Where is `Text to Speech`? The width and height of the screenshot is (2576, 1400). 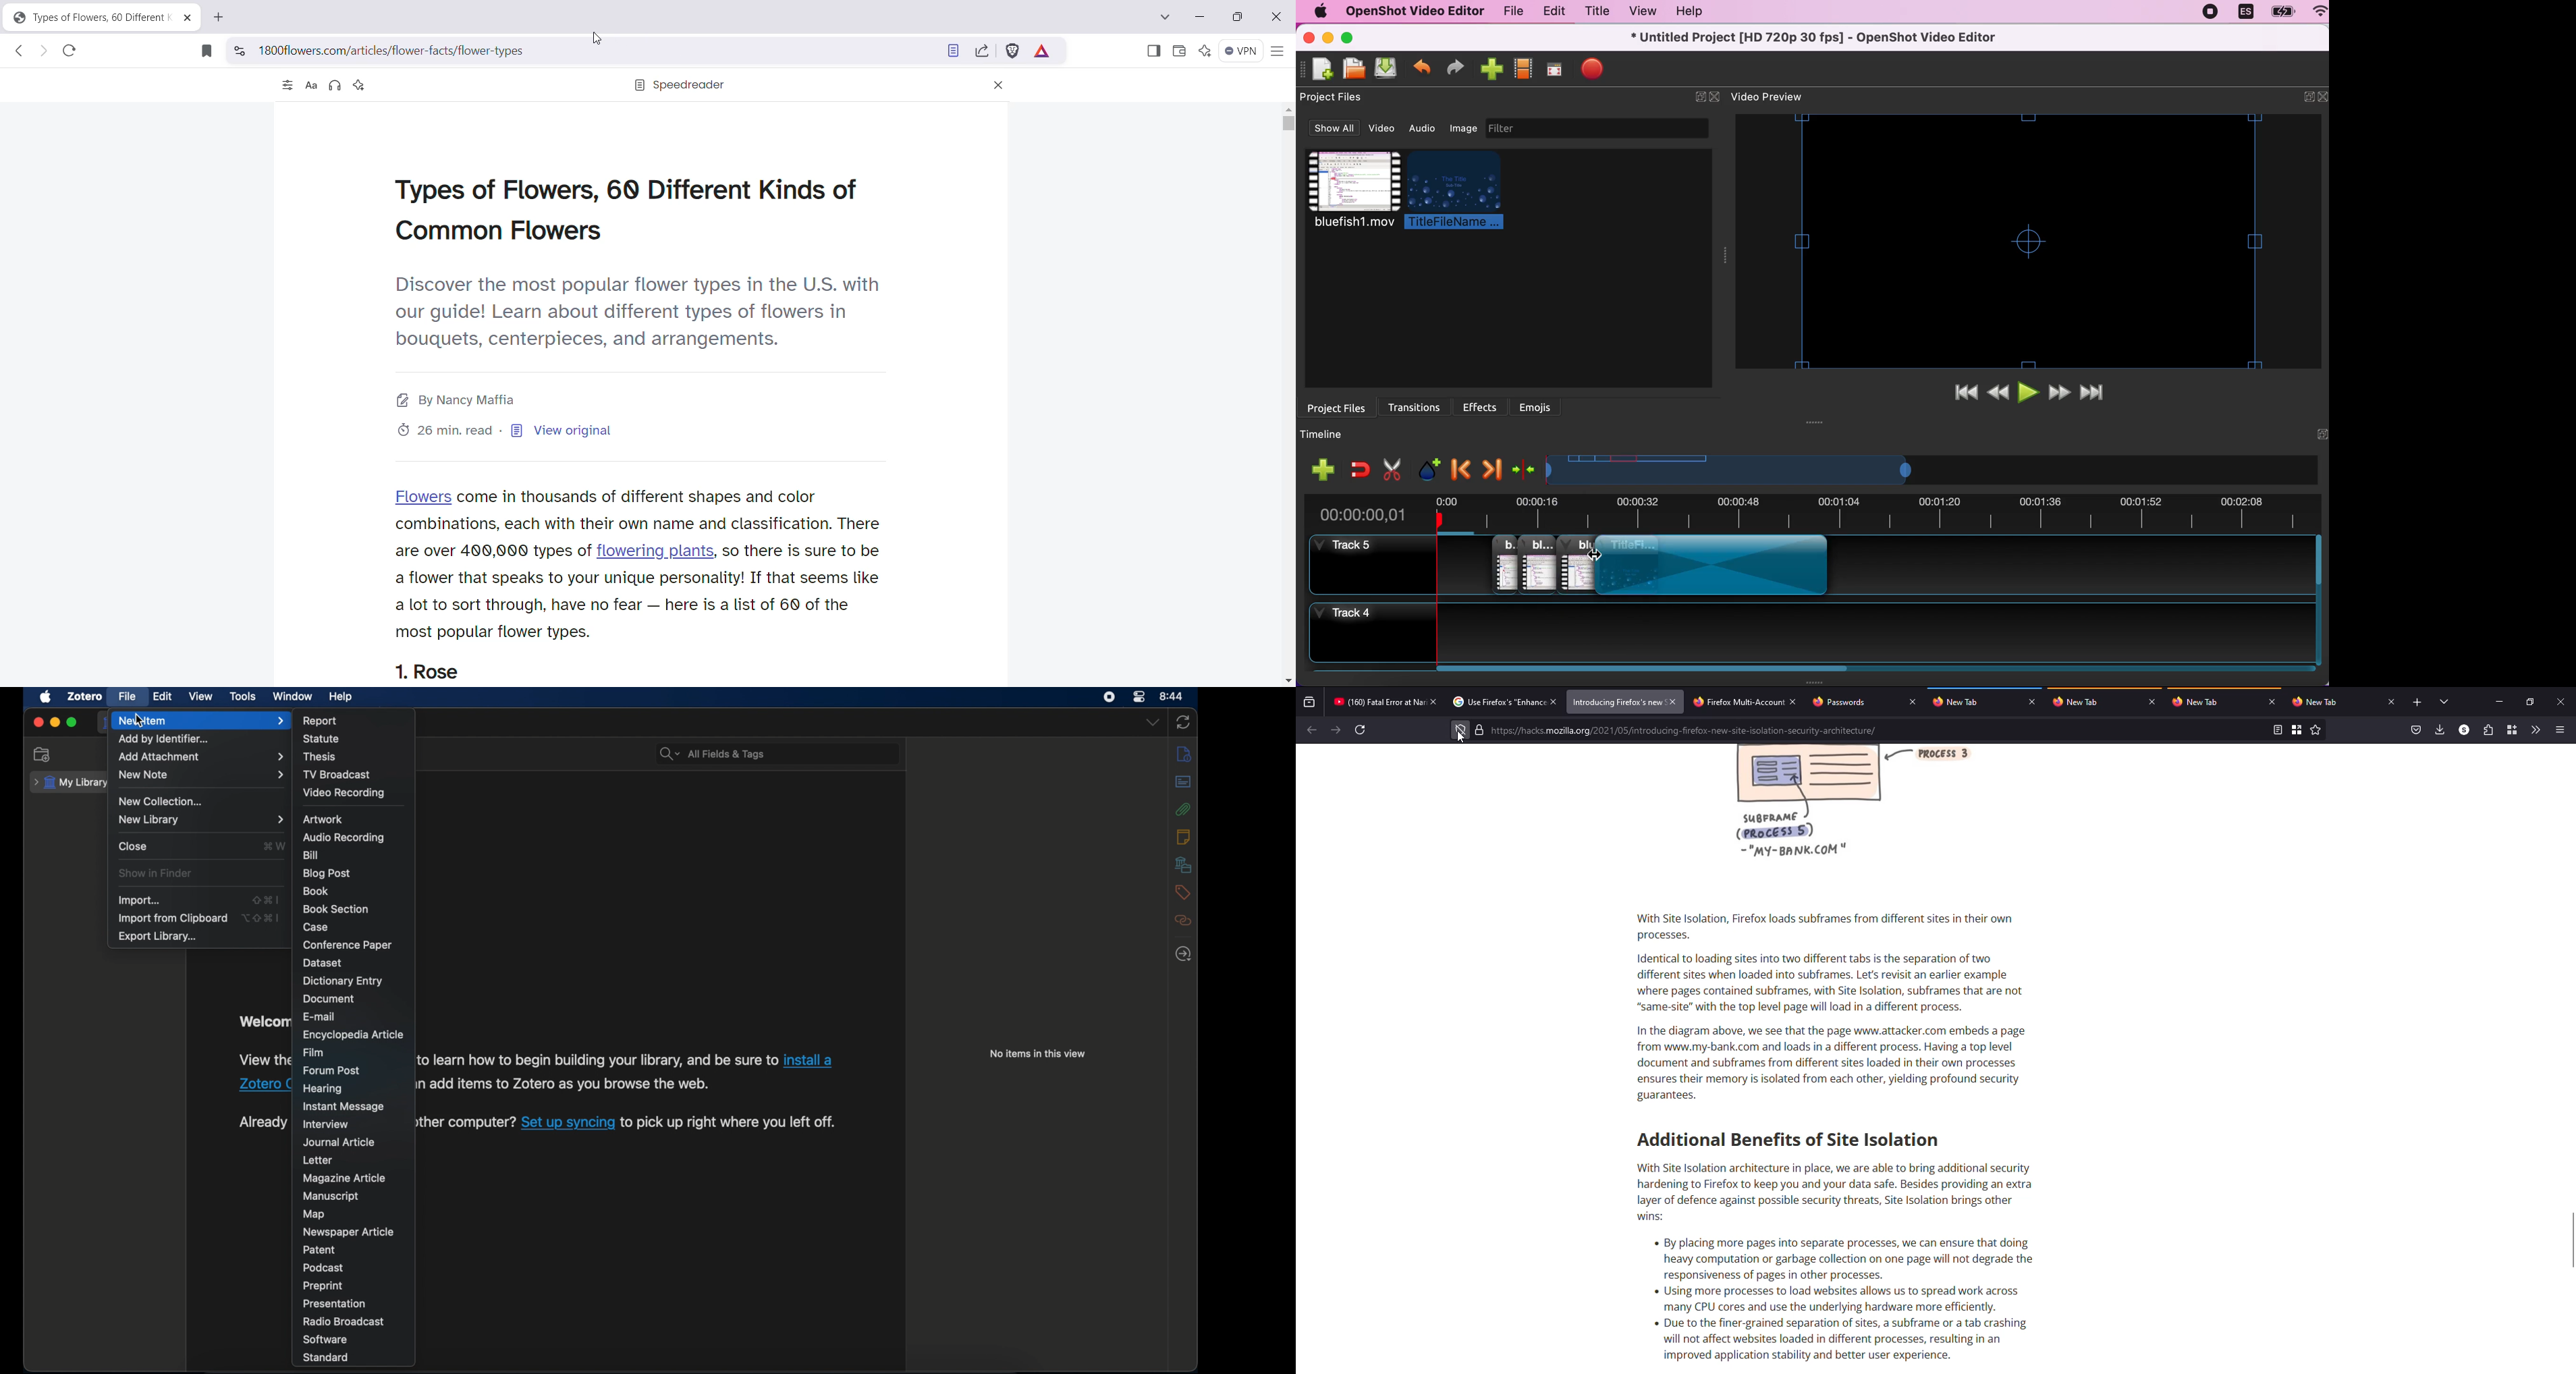
Text to Speech is located at coordinates (335, 86).